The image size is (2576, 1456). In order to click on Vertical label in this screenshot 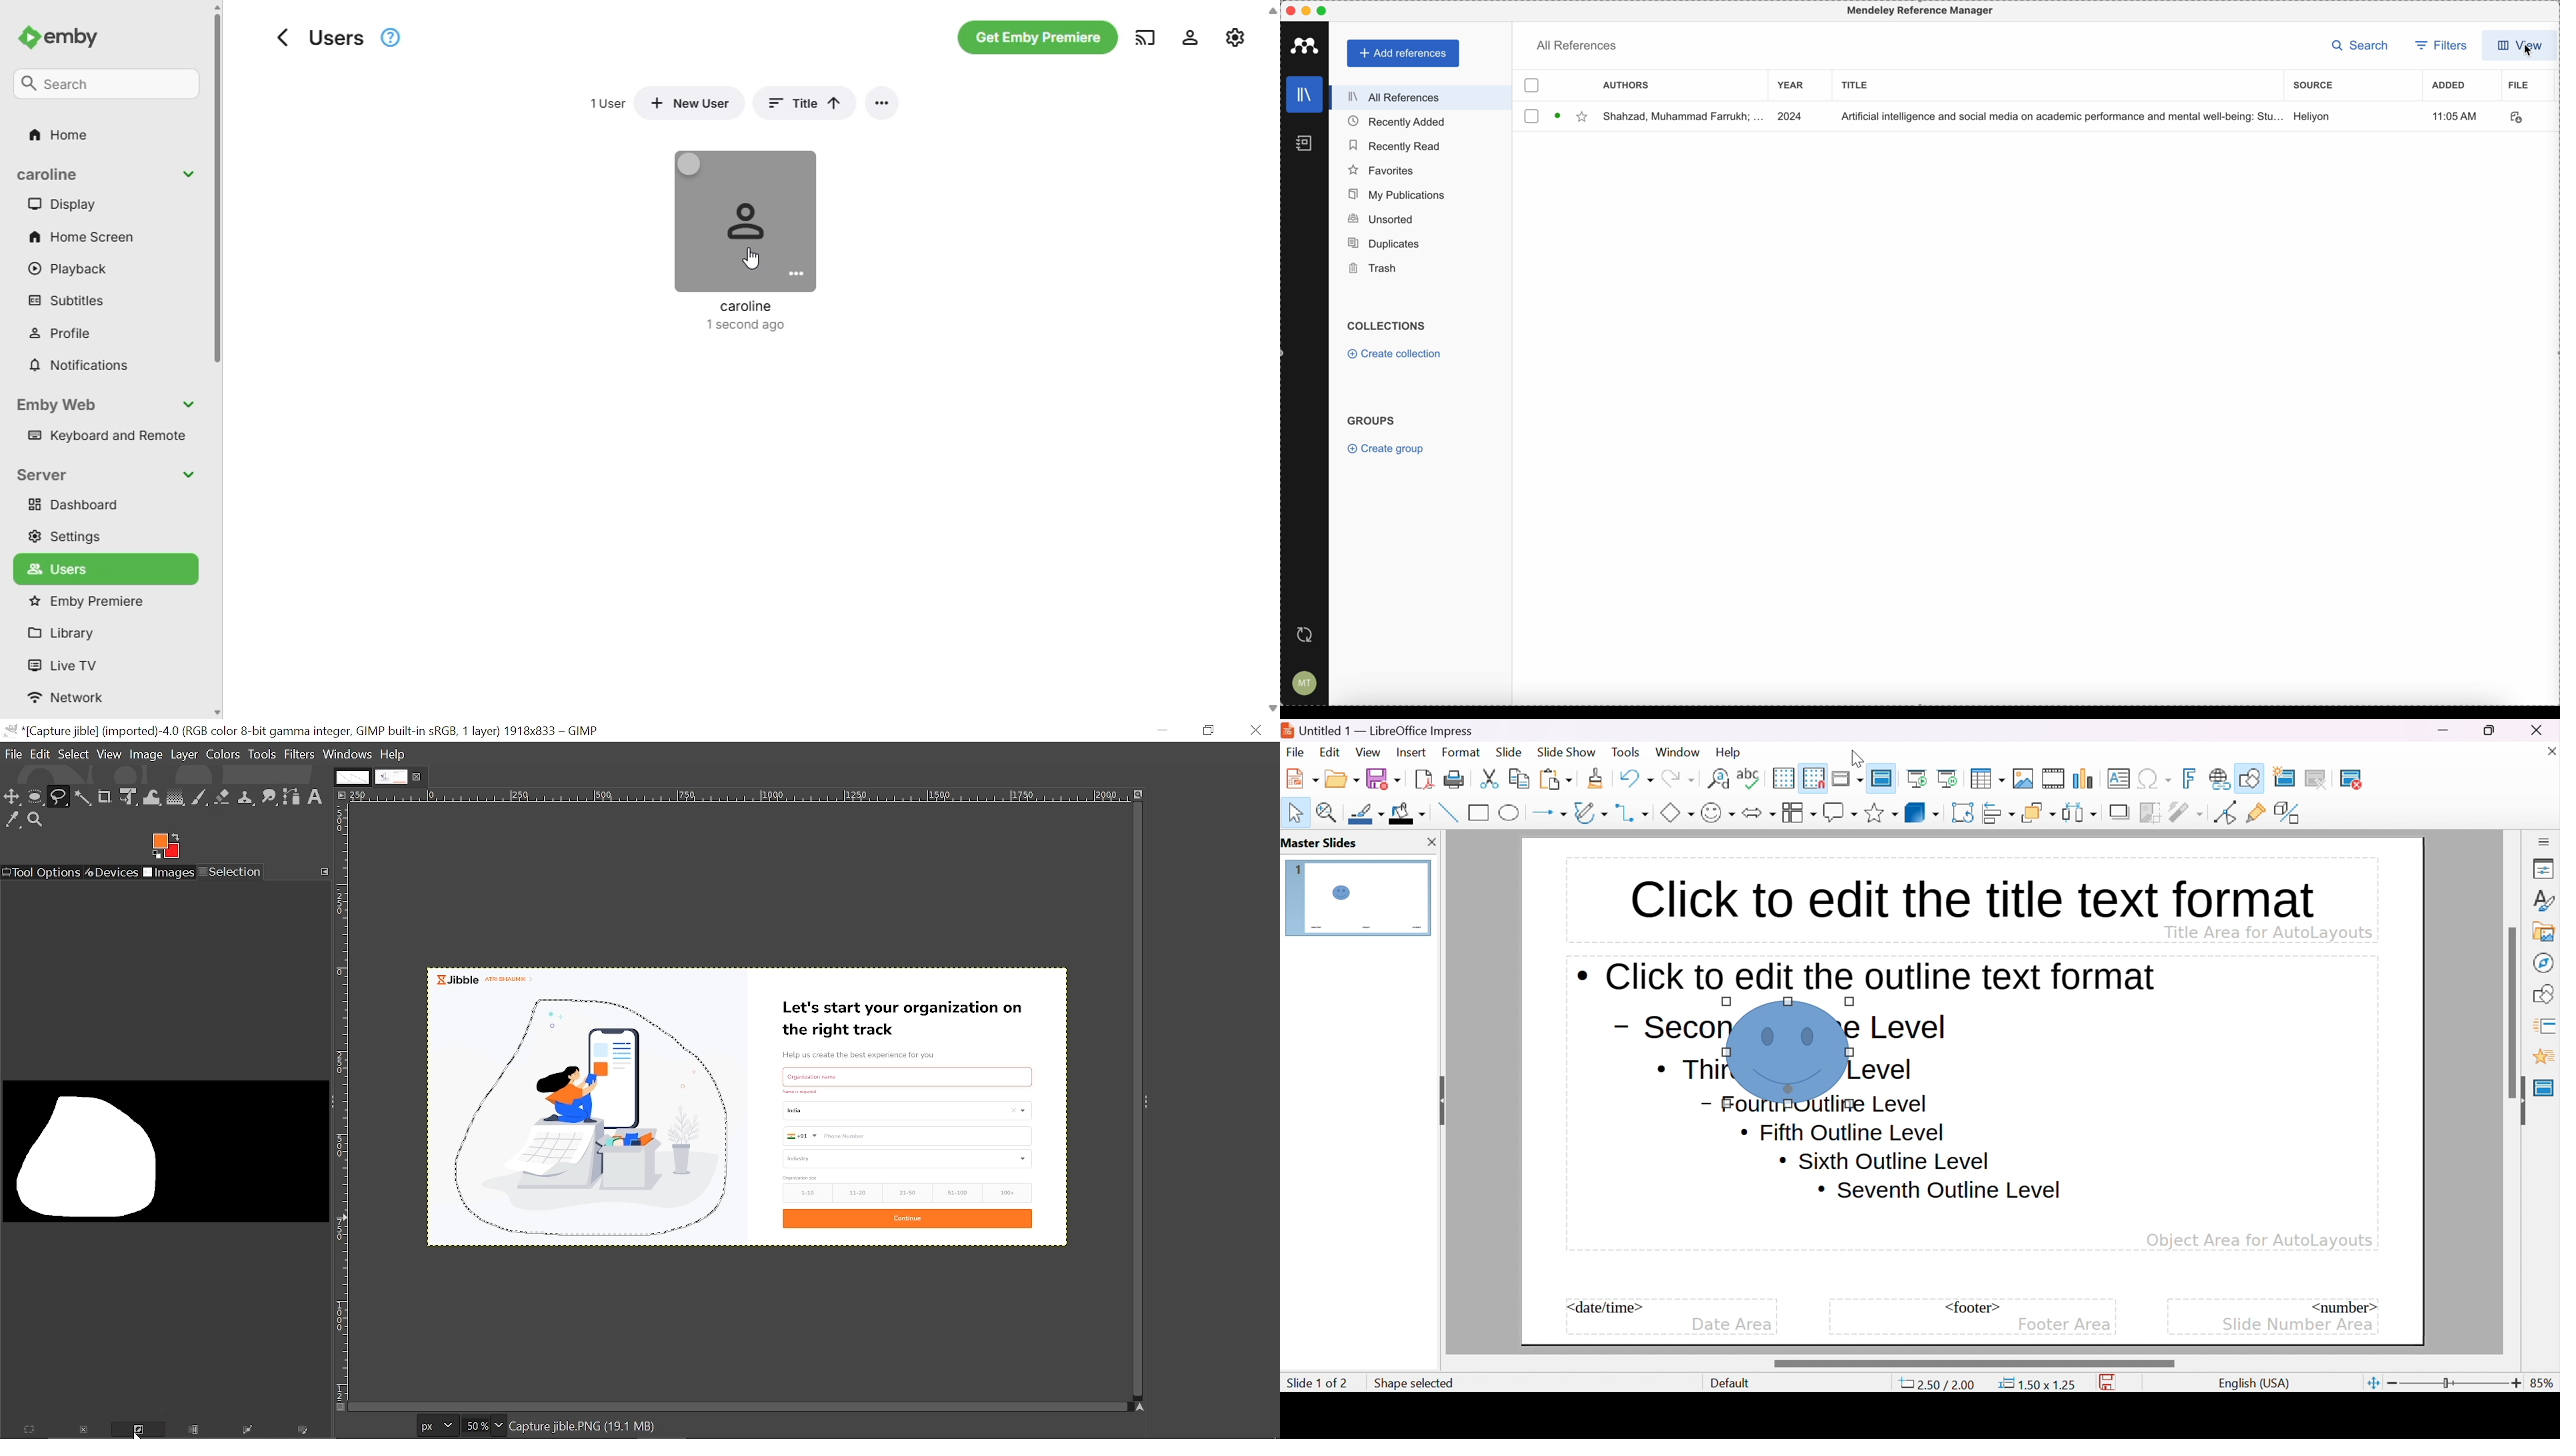, I will do `click(344, 1103)`.